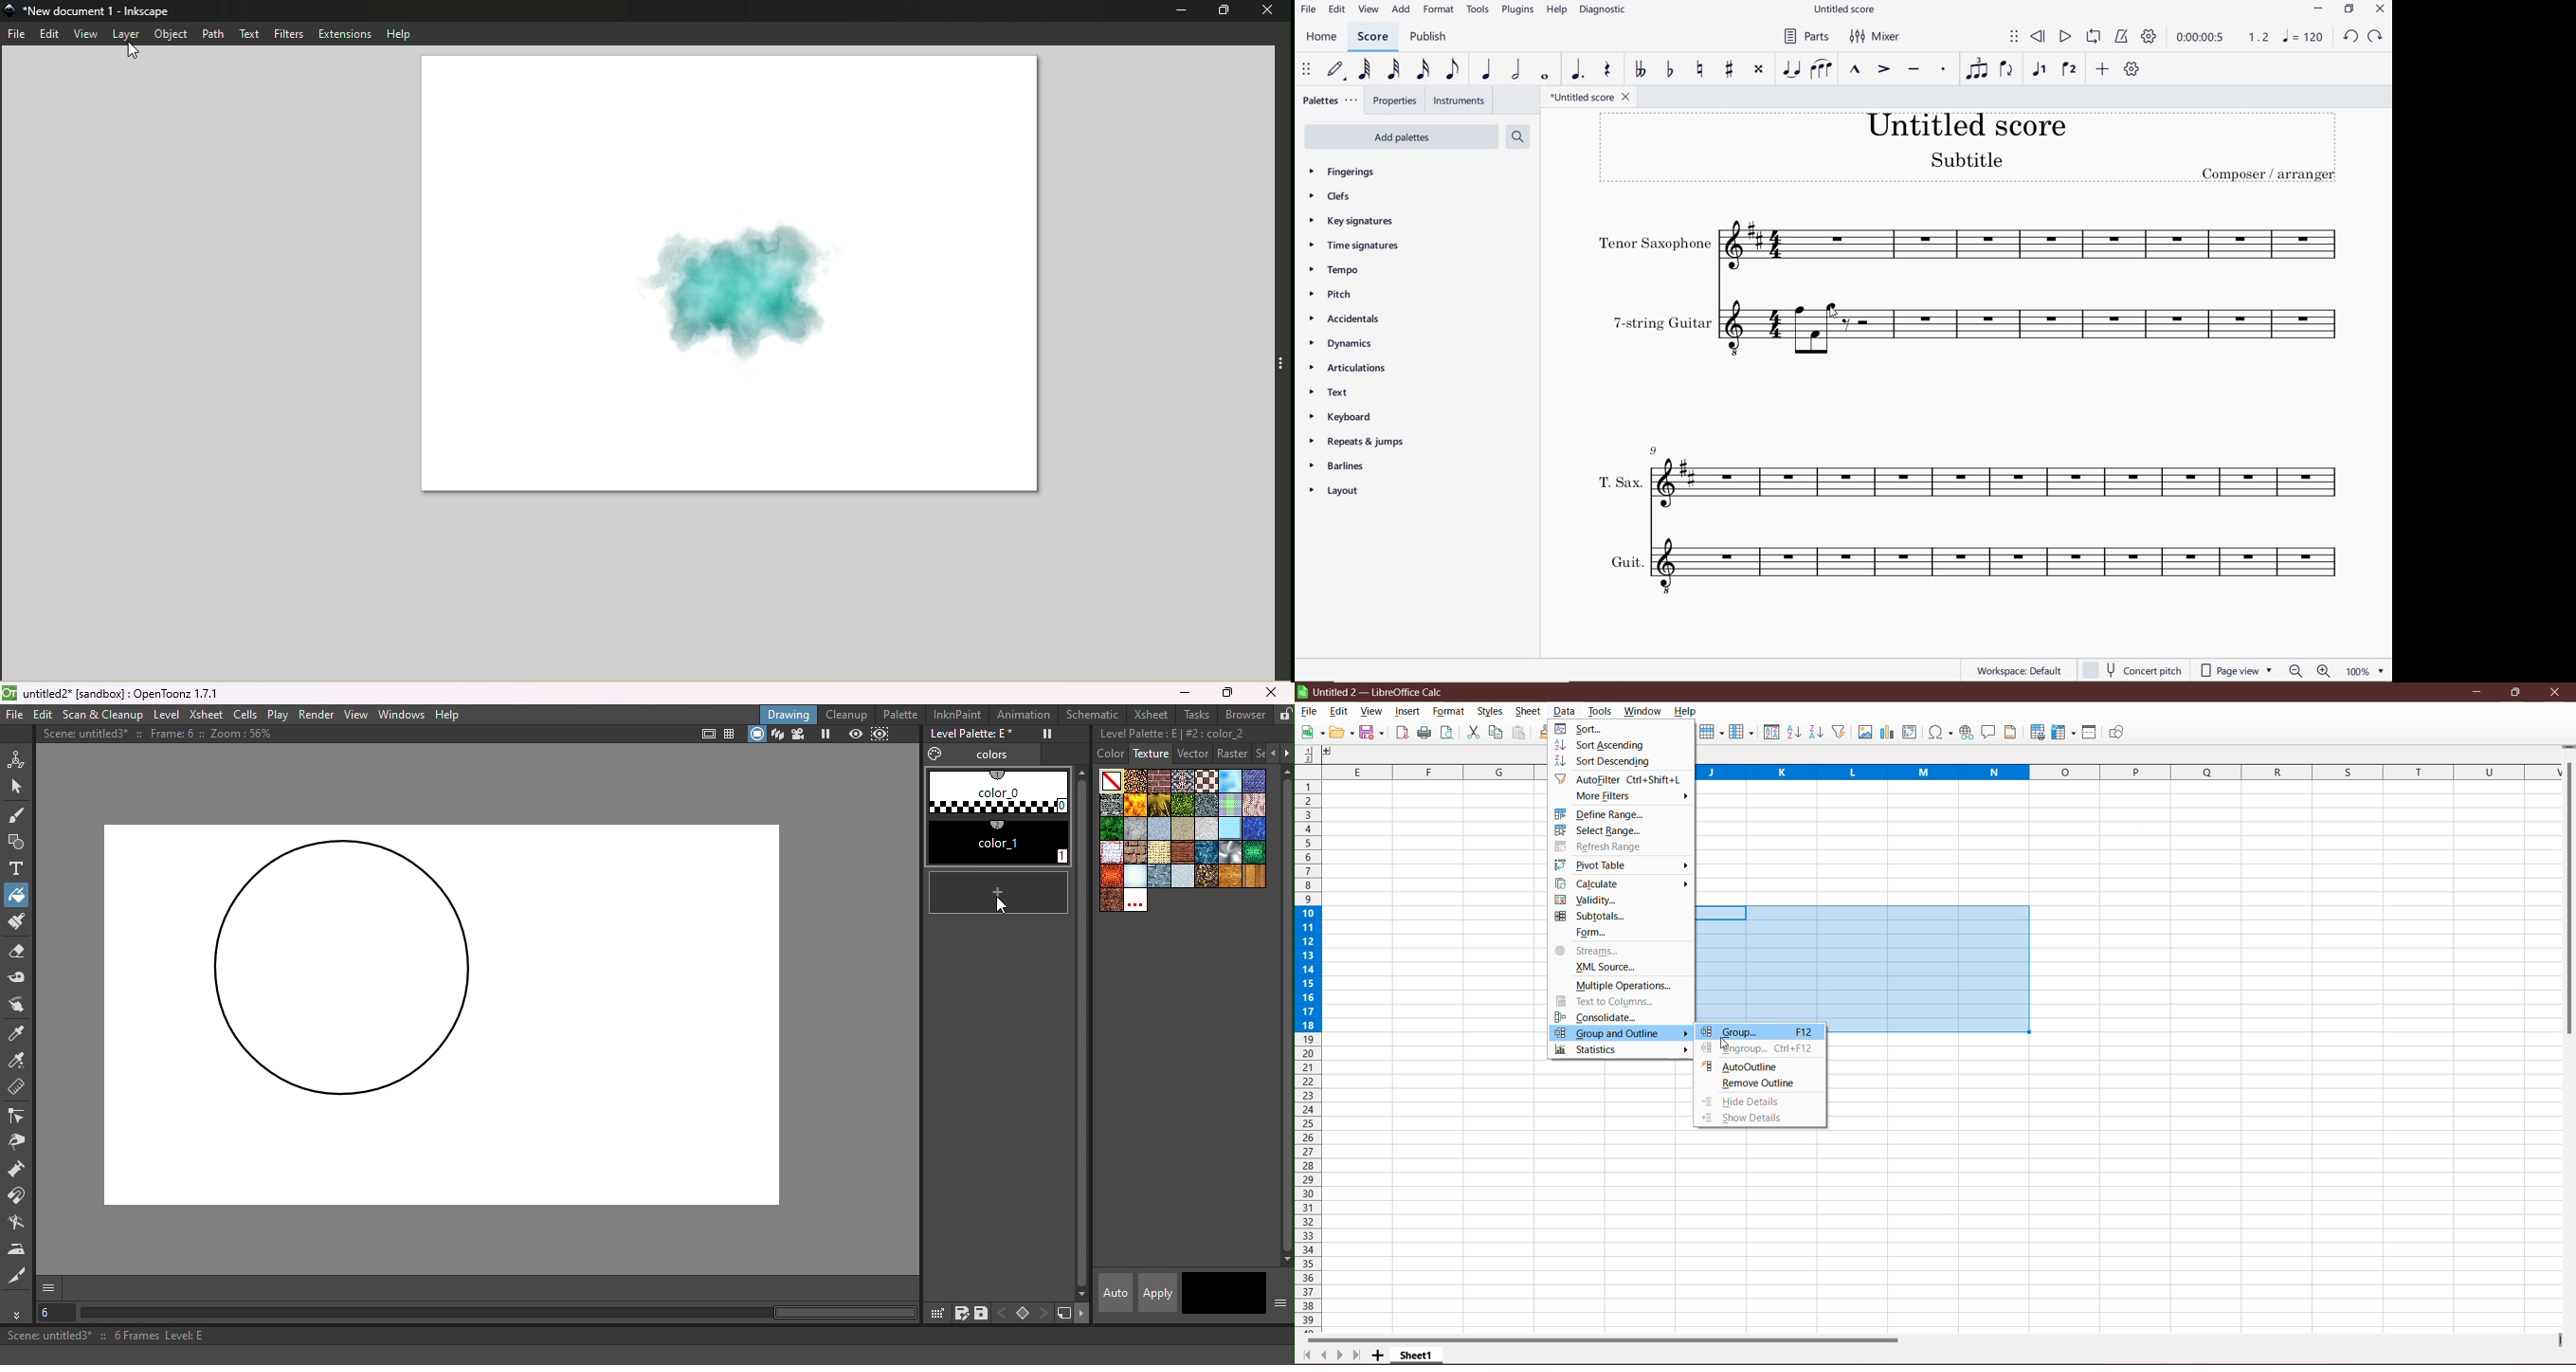 The width and height of the screenshot is (2576, 1372). What do you see at coordinates (1604, 745) in the screenshot?
I see `Sort Ascending` at bounding box center [1604, 745].